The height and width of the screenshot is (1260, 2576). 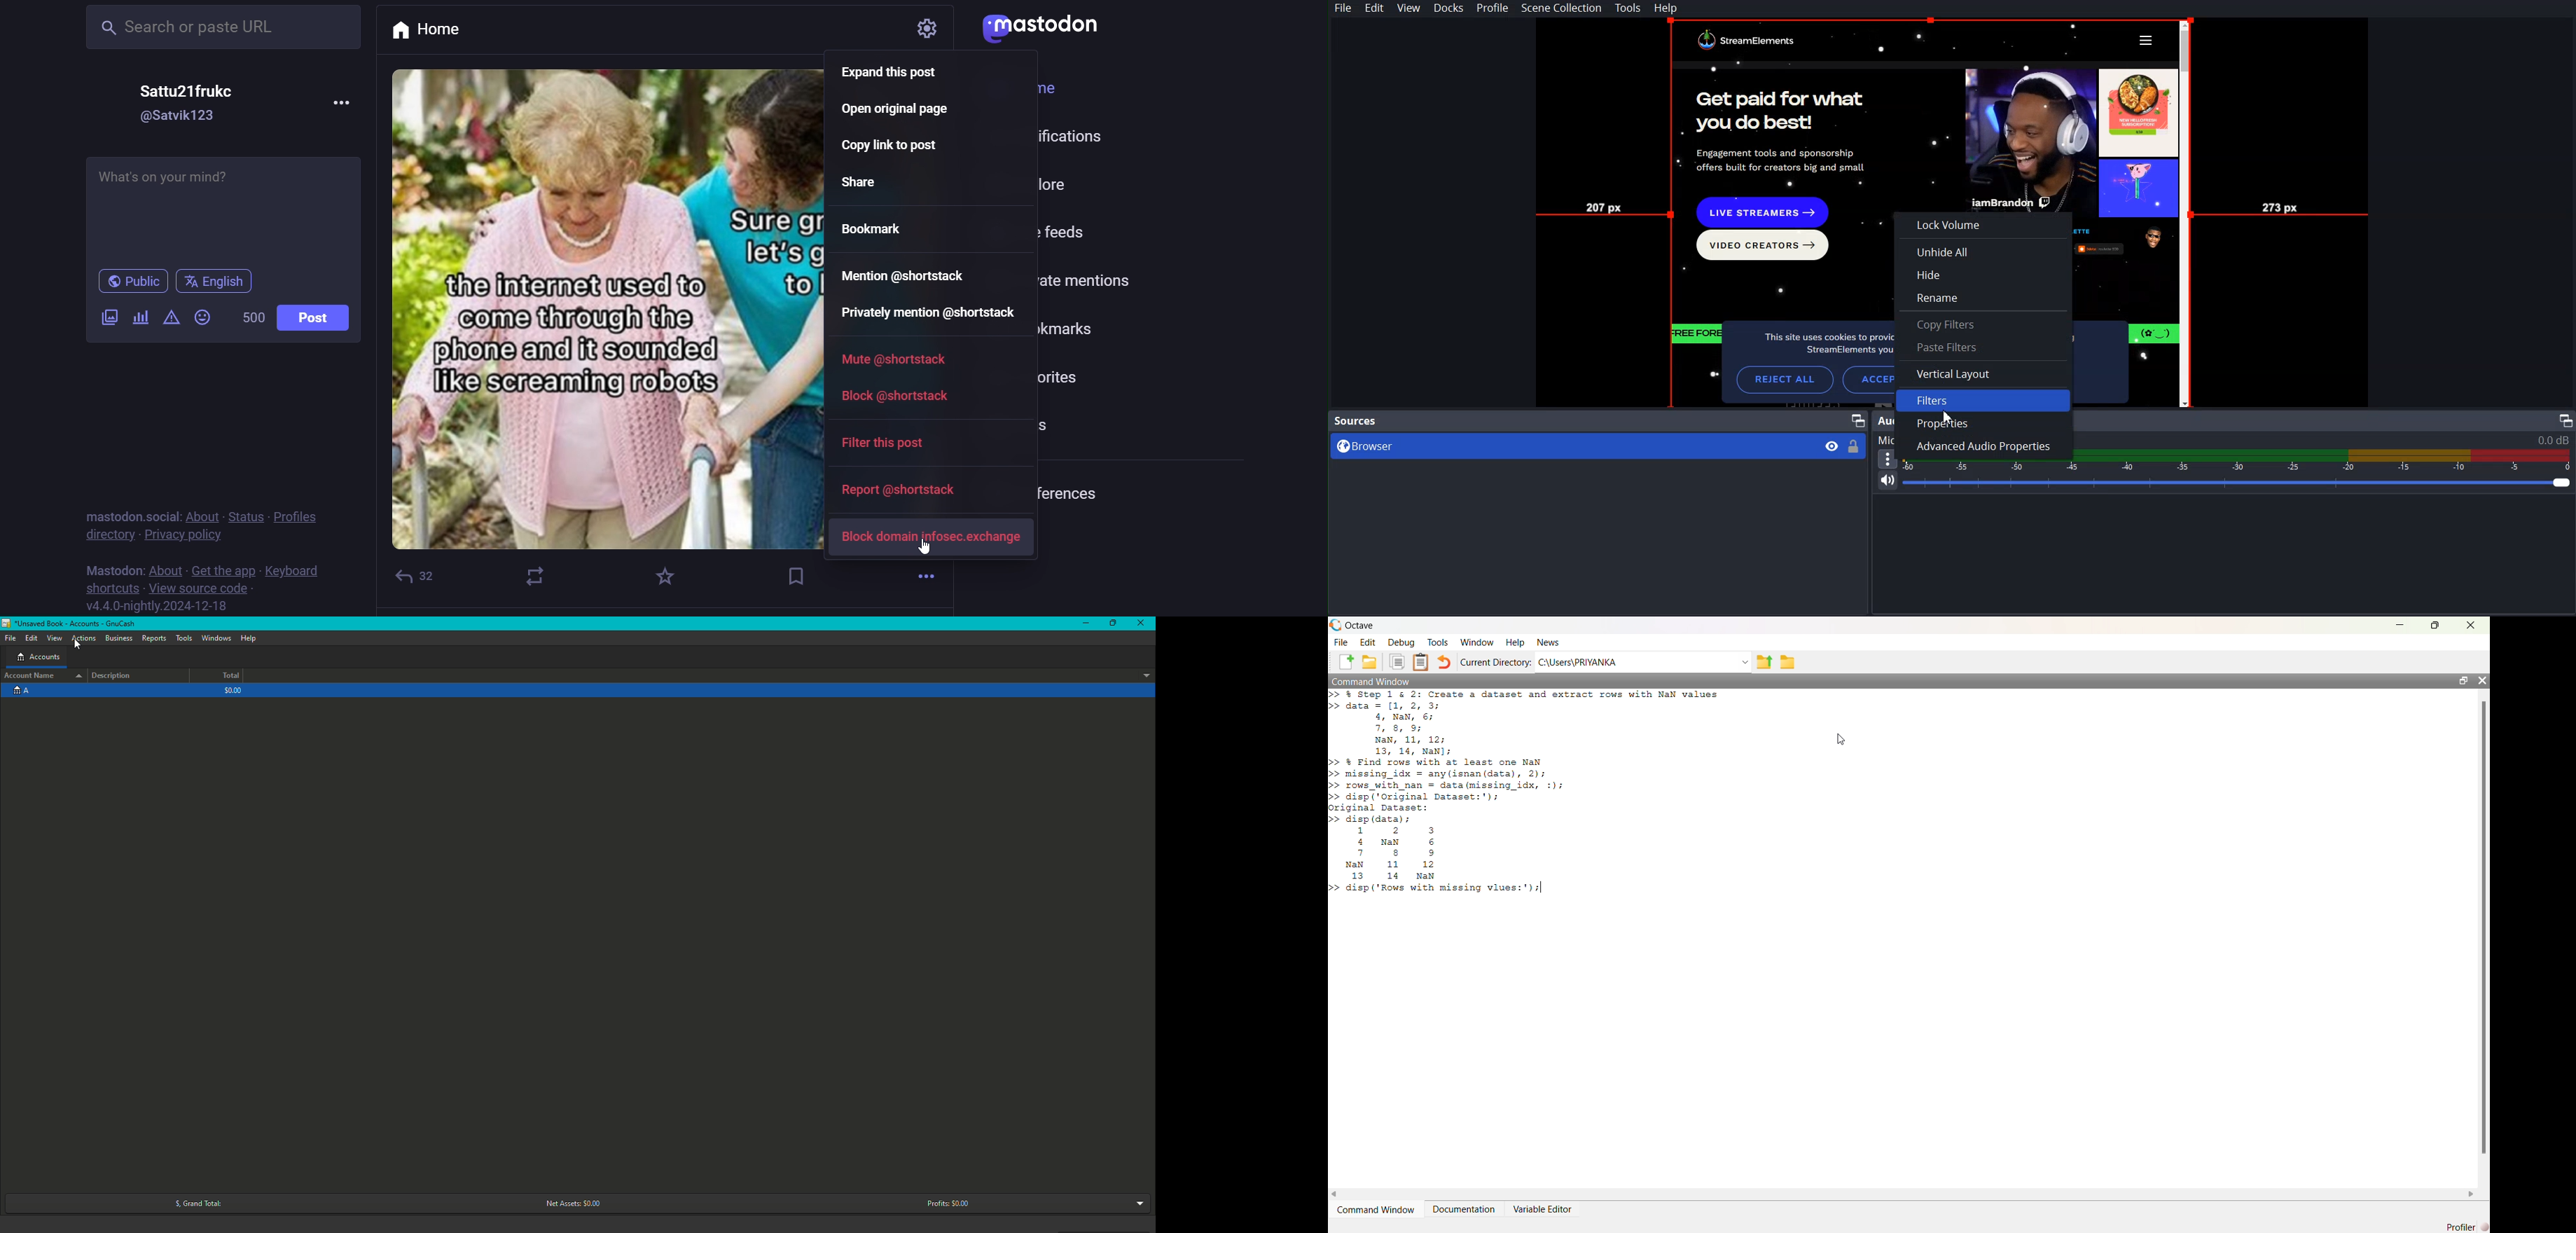 What do you see at coordinates (300, 515) in the screenshot?
I see `profiles` at bounding box center [300, 515].